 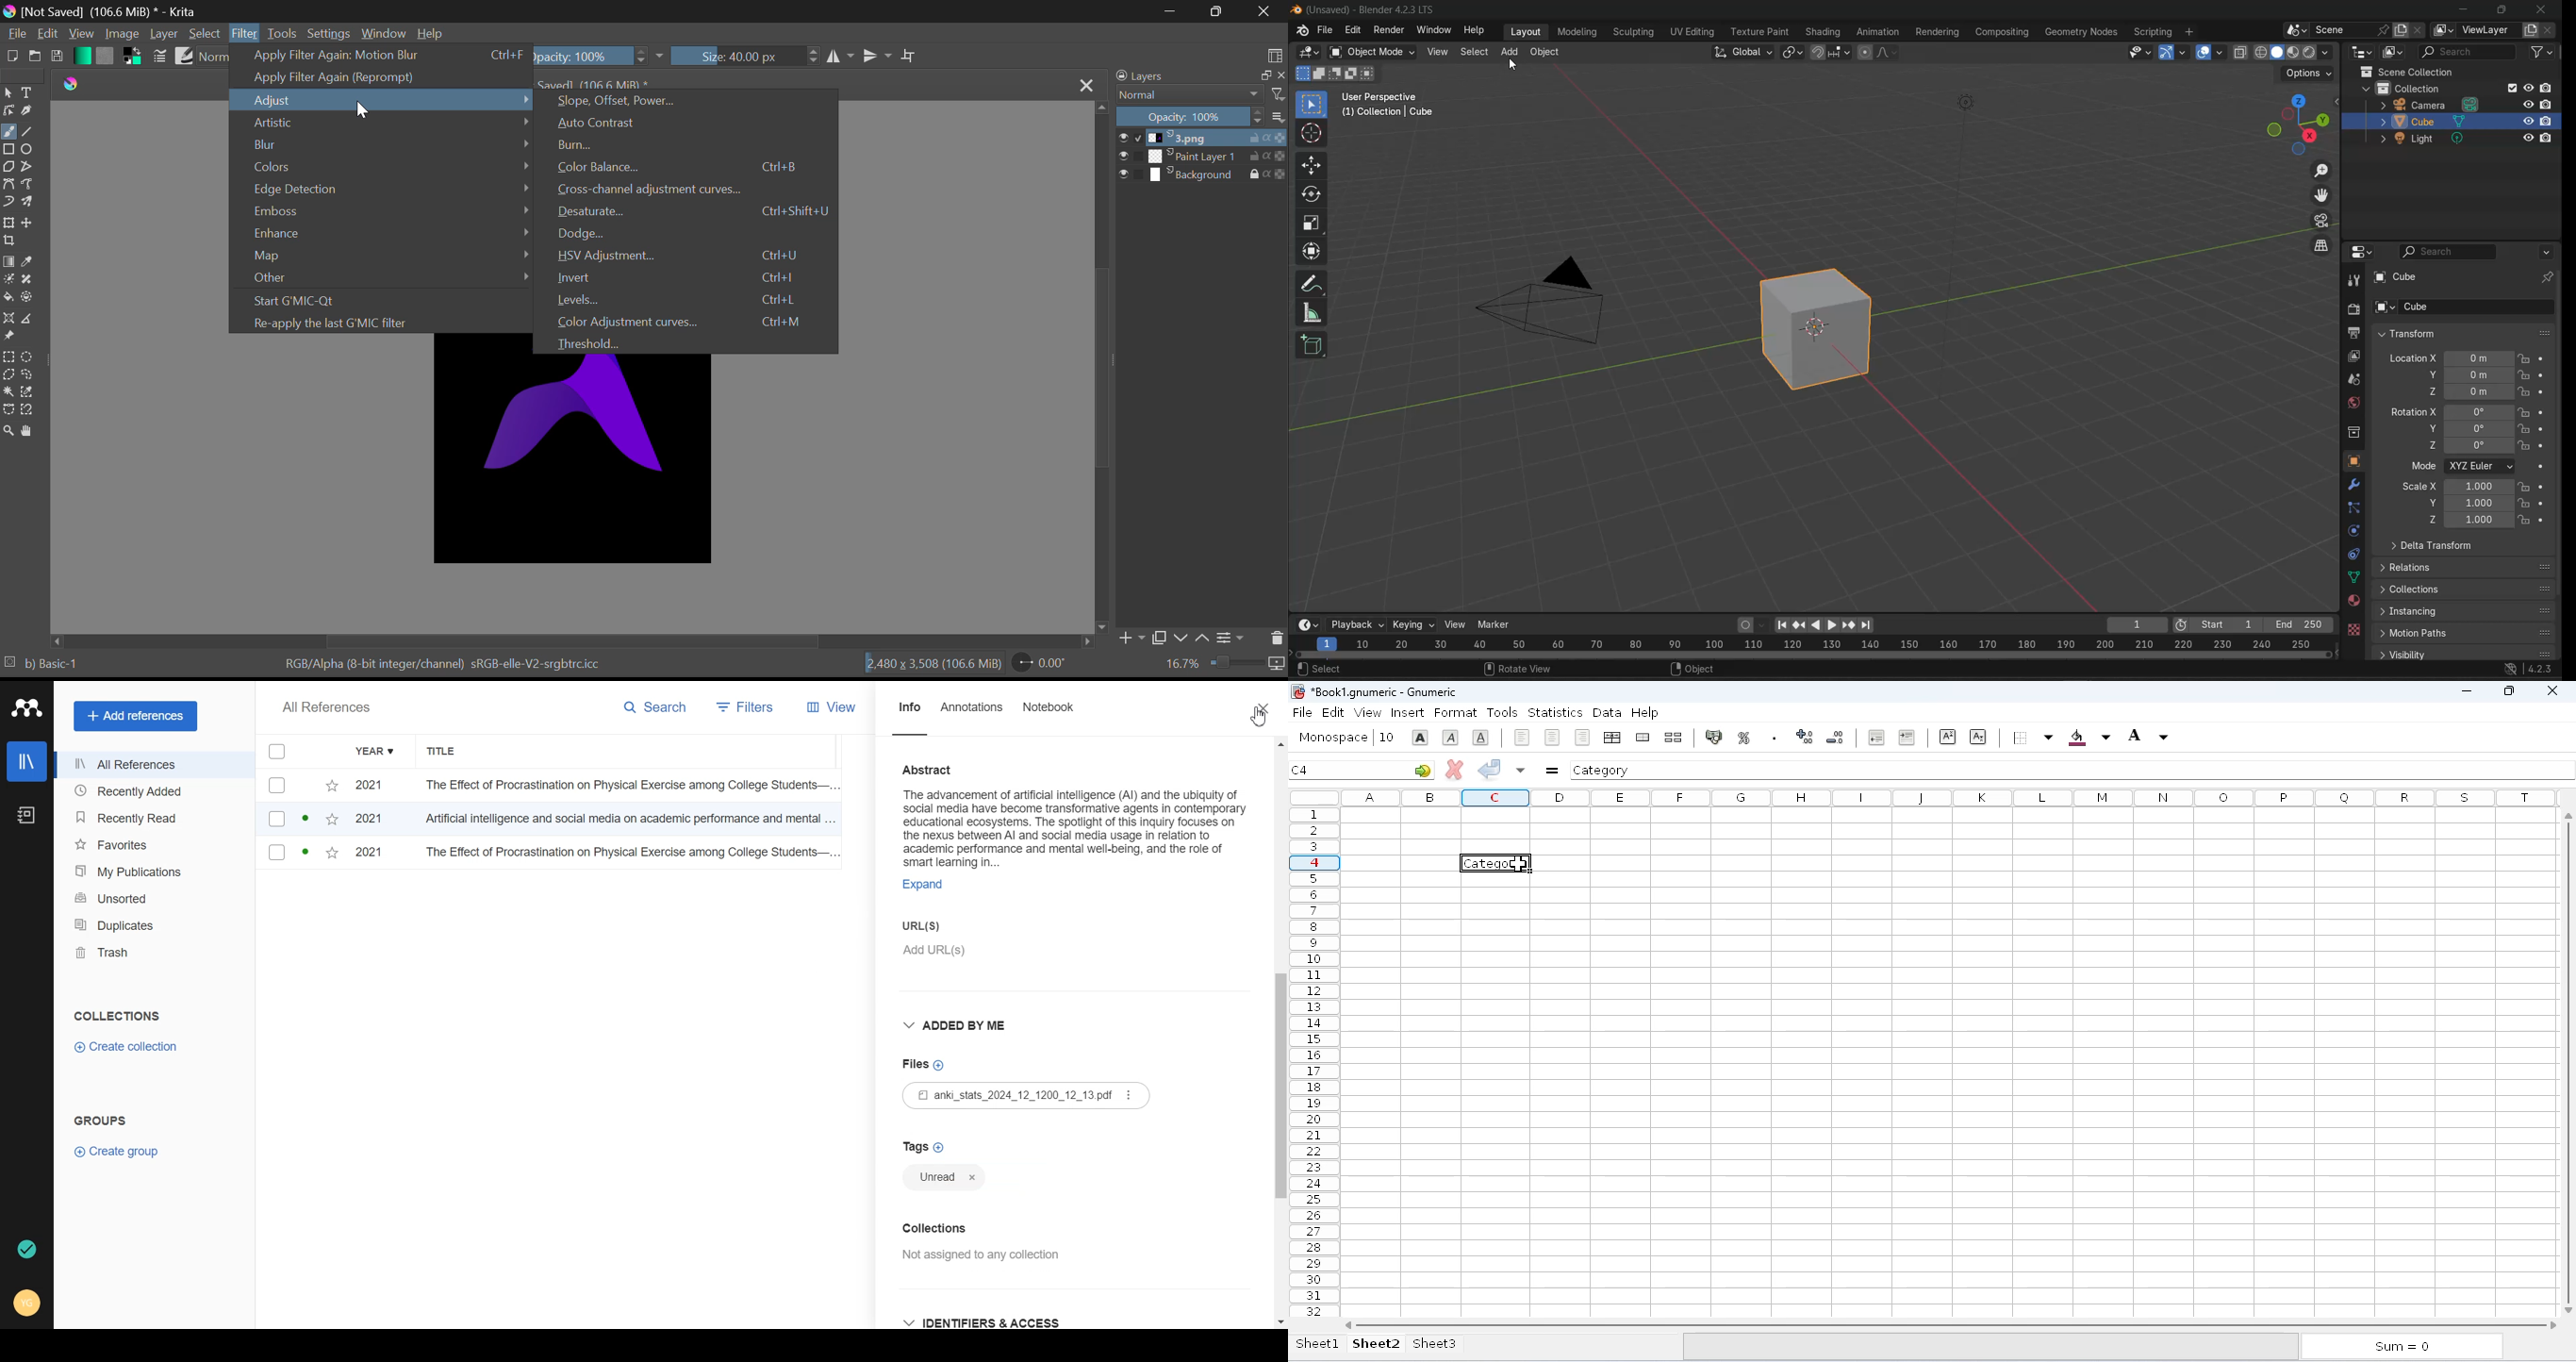 I want to click on minimize, so click(x=2467, y=691).